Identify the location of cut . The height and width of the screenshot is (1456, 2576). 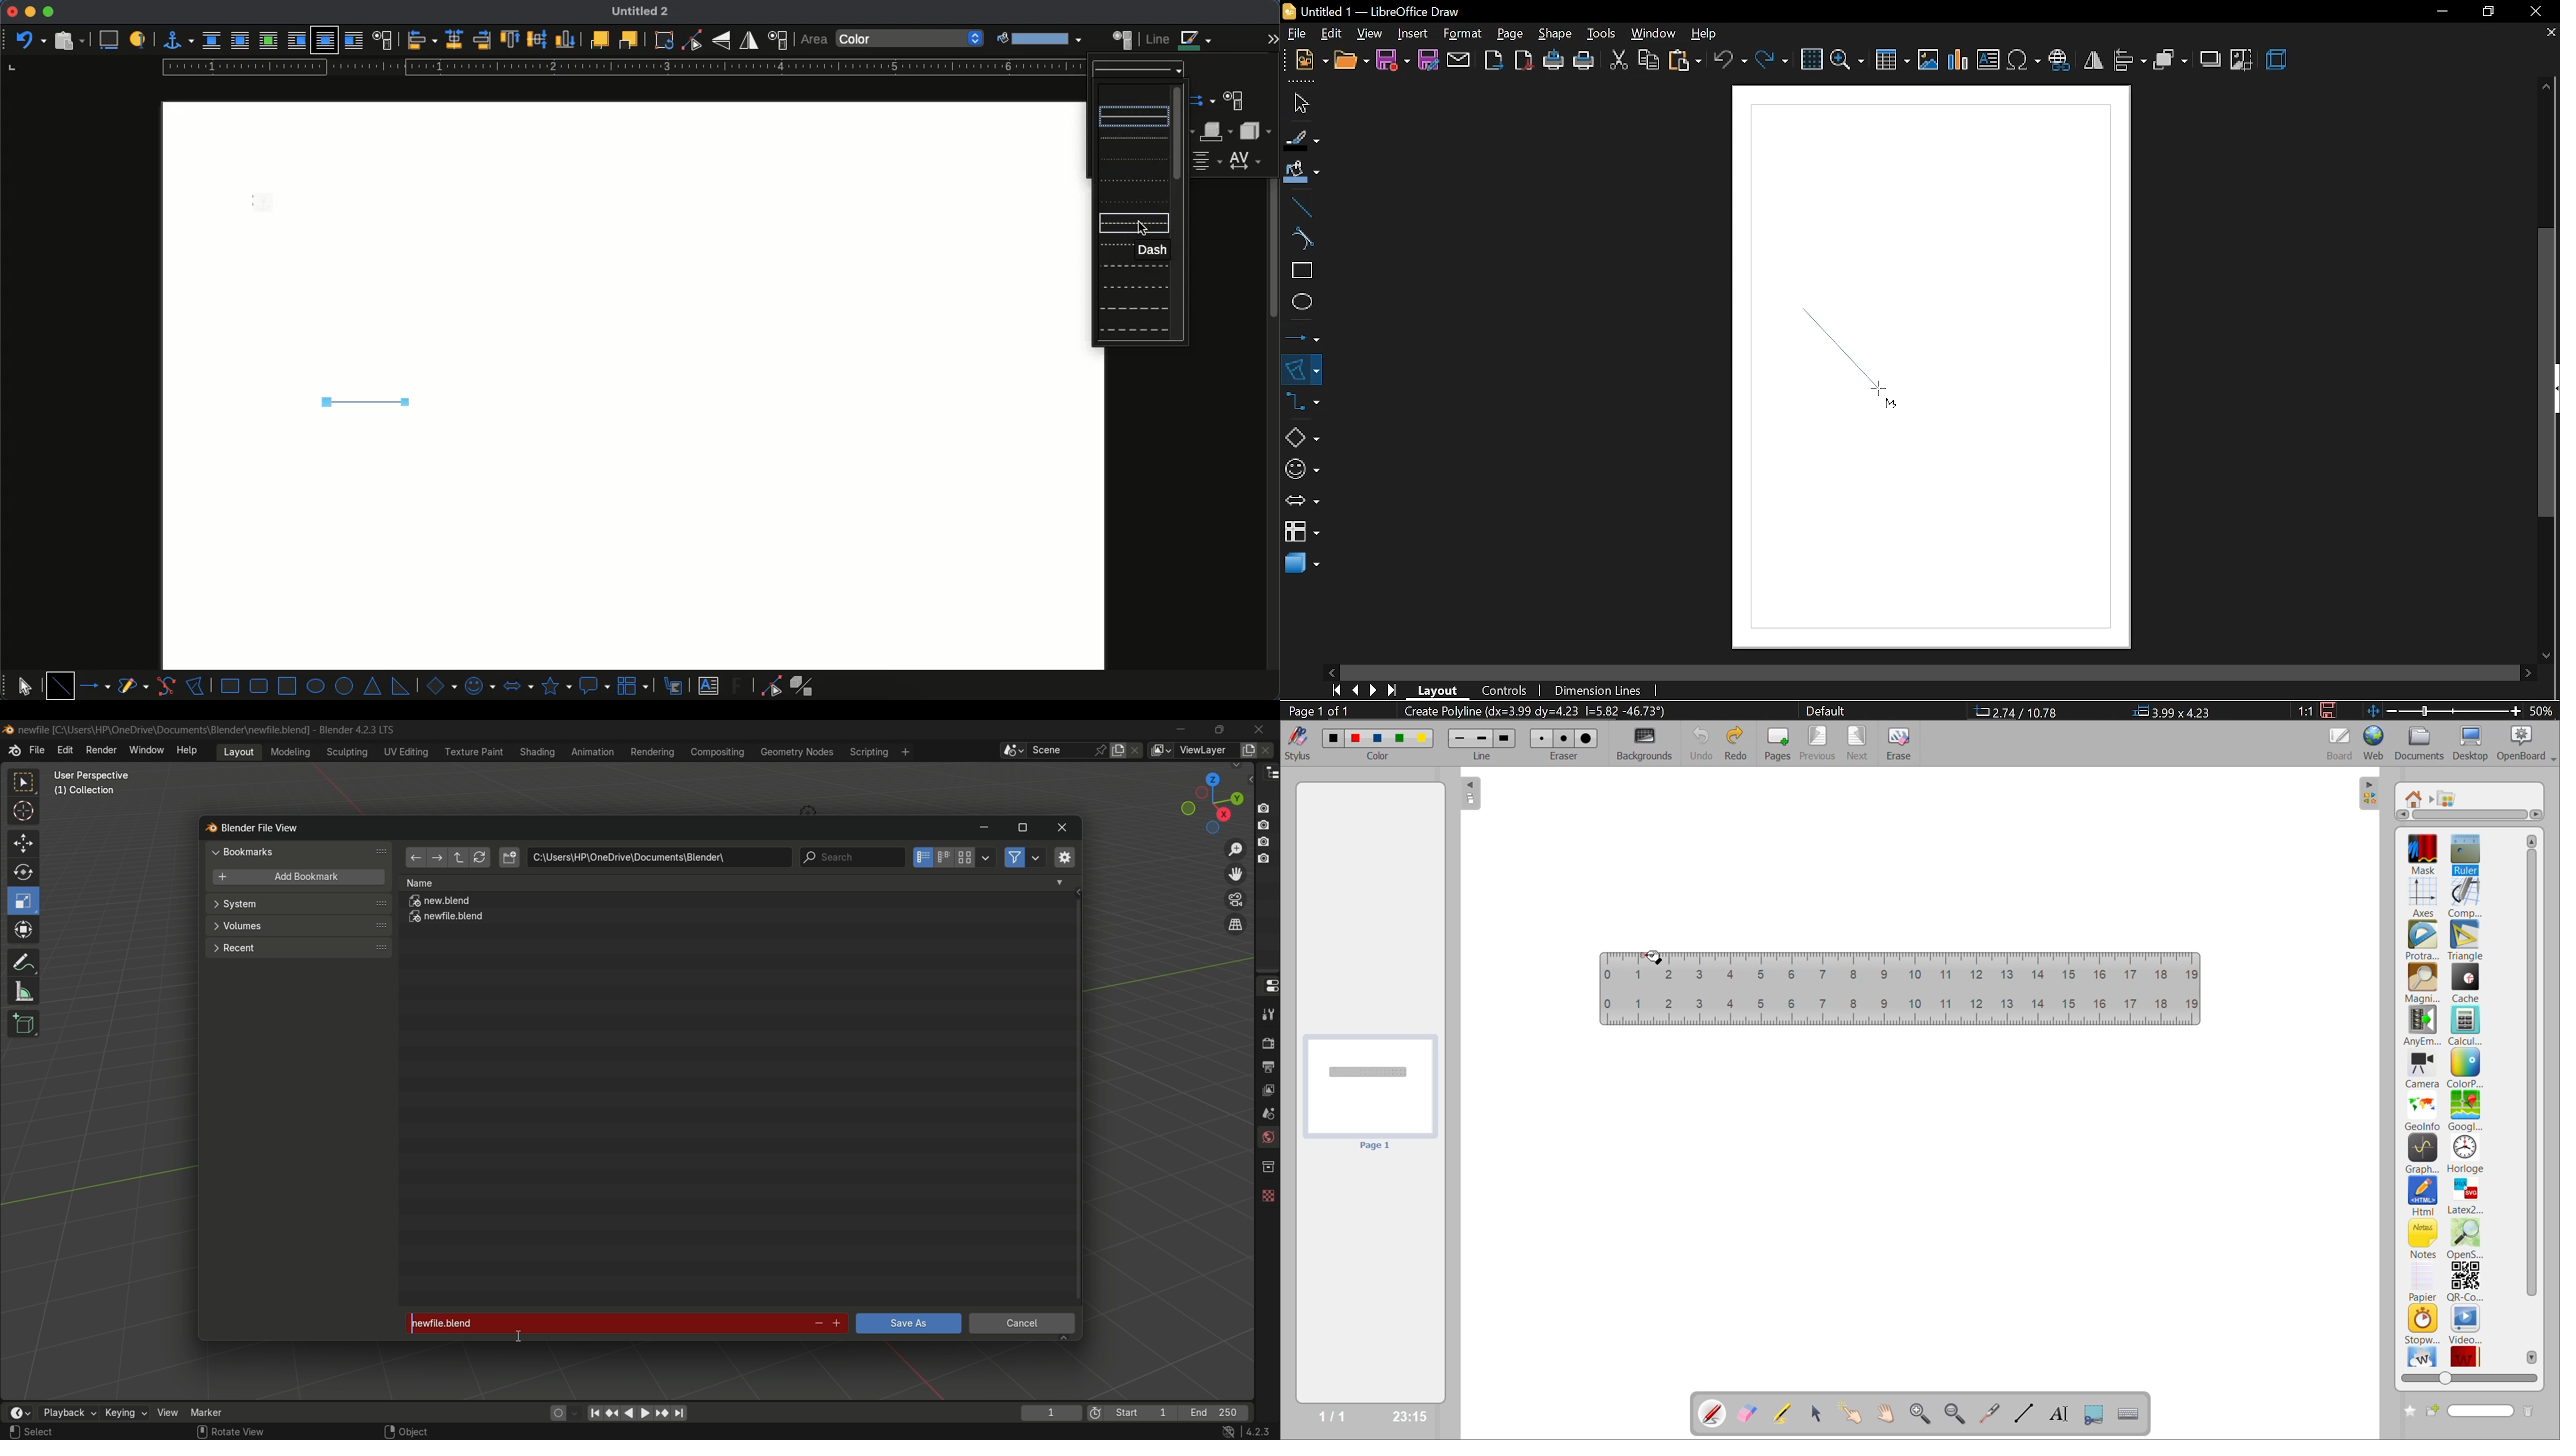
(1618, 58).